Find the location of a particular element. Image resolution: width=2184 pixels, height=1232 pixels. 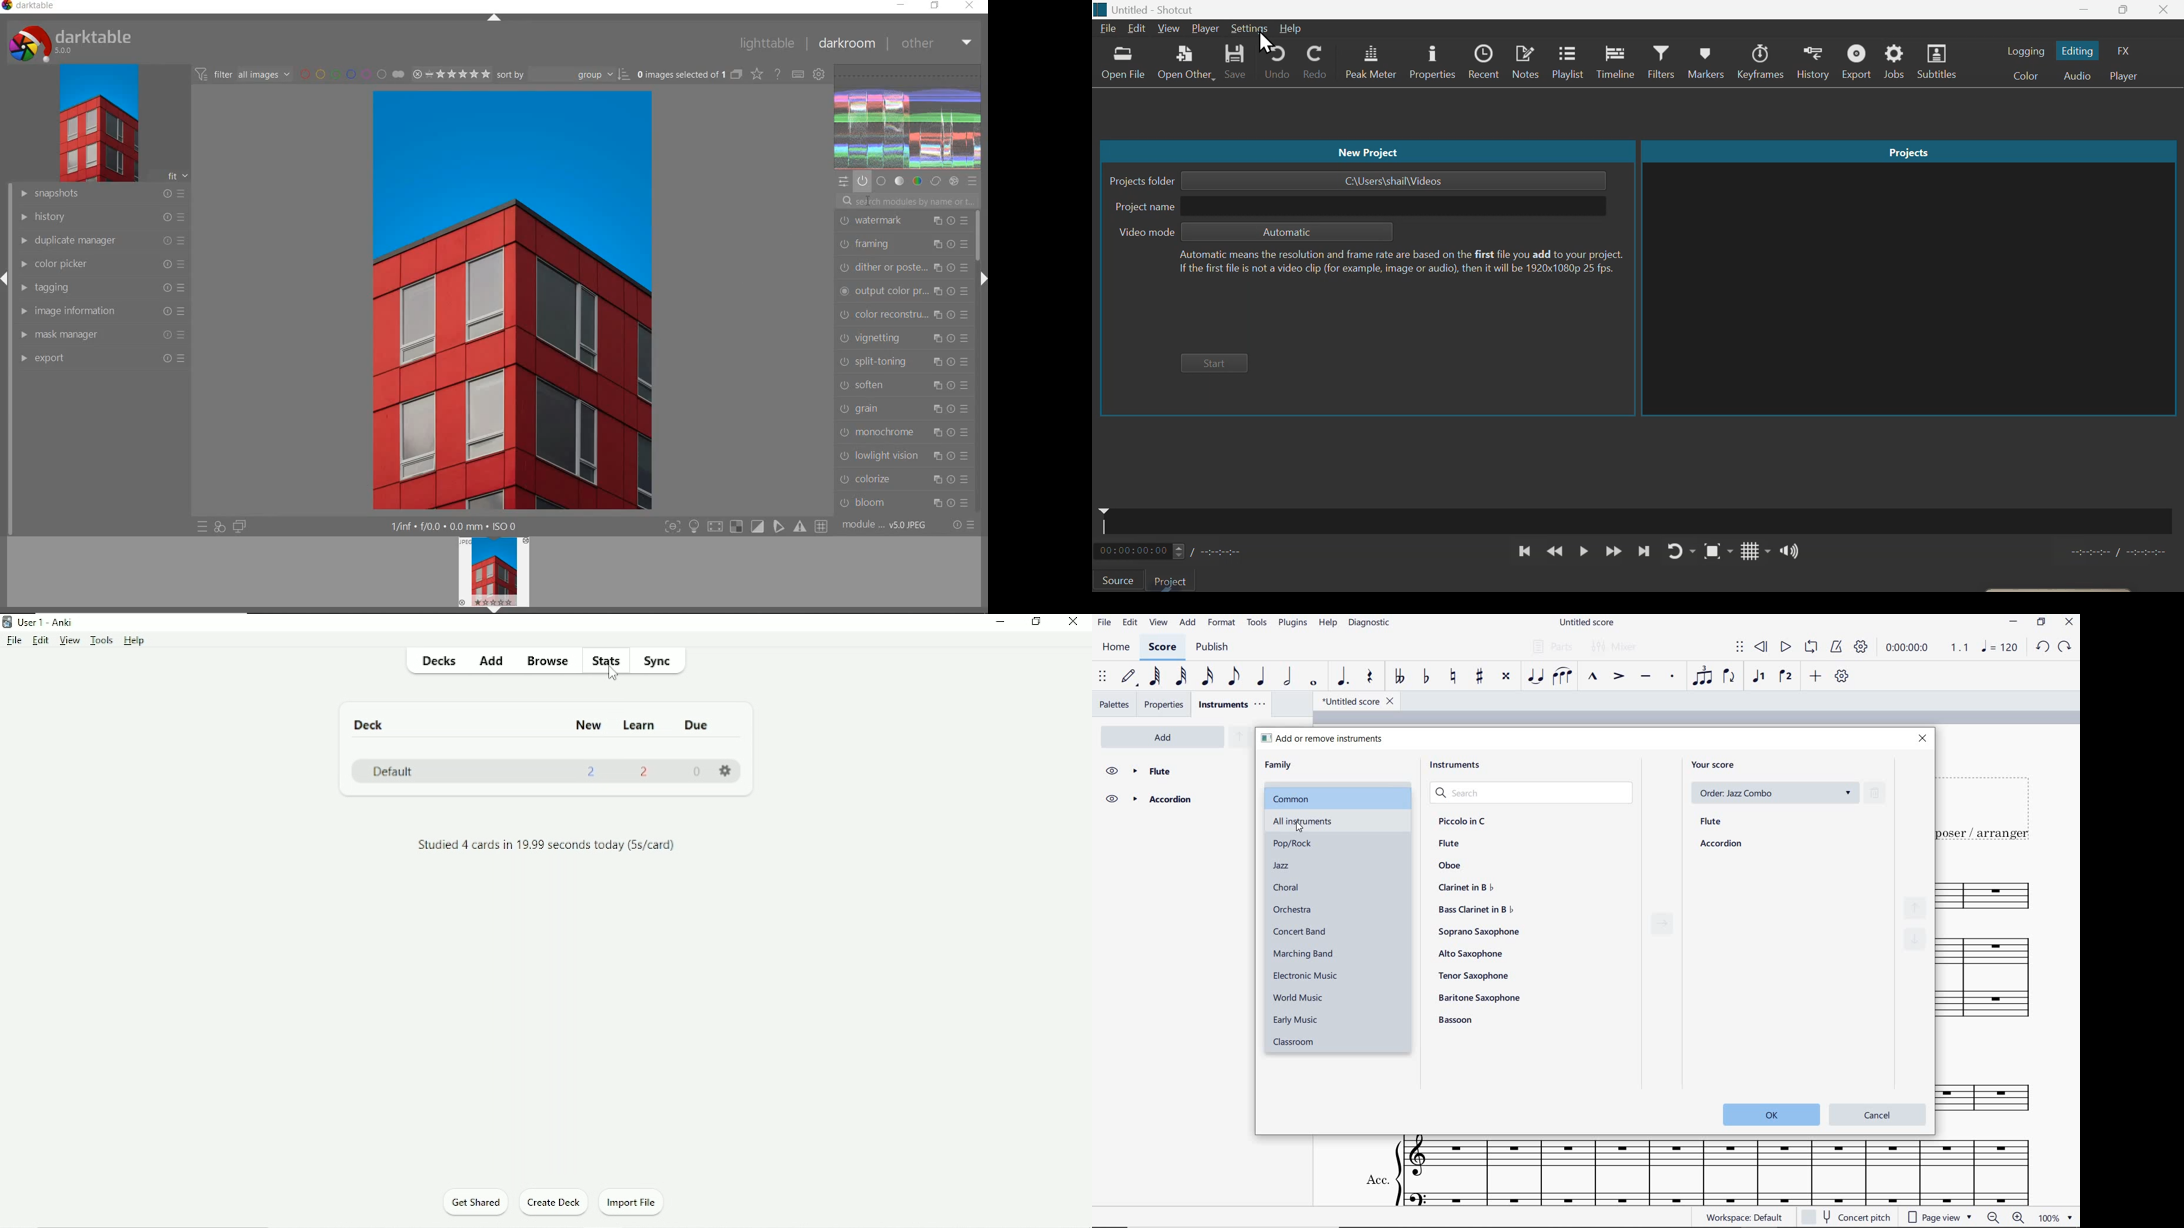

New is located at coordinates (590, 726).